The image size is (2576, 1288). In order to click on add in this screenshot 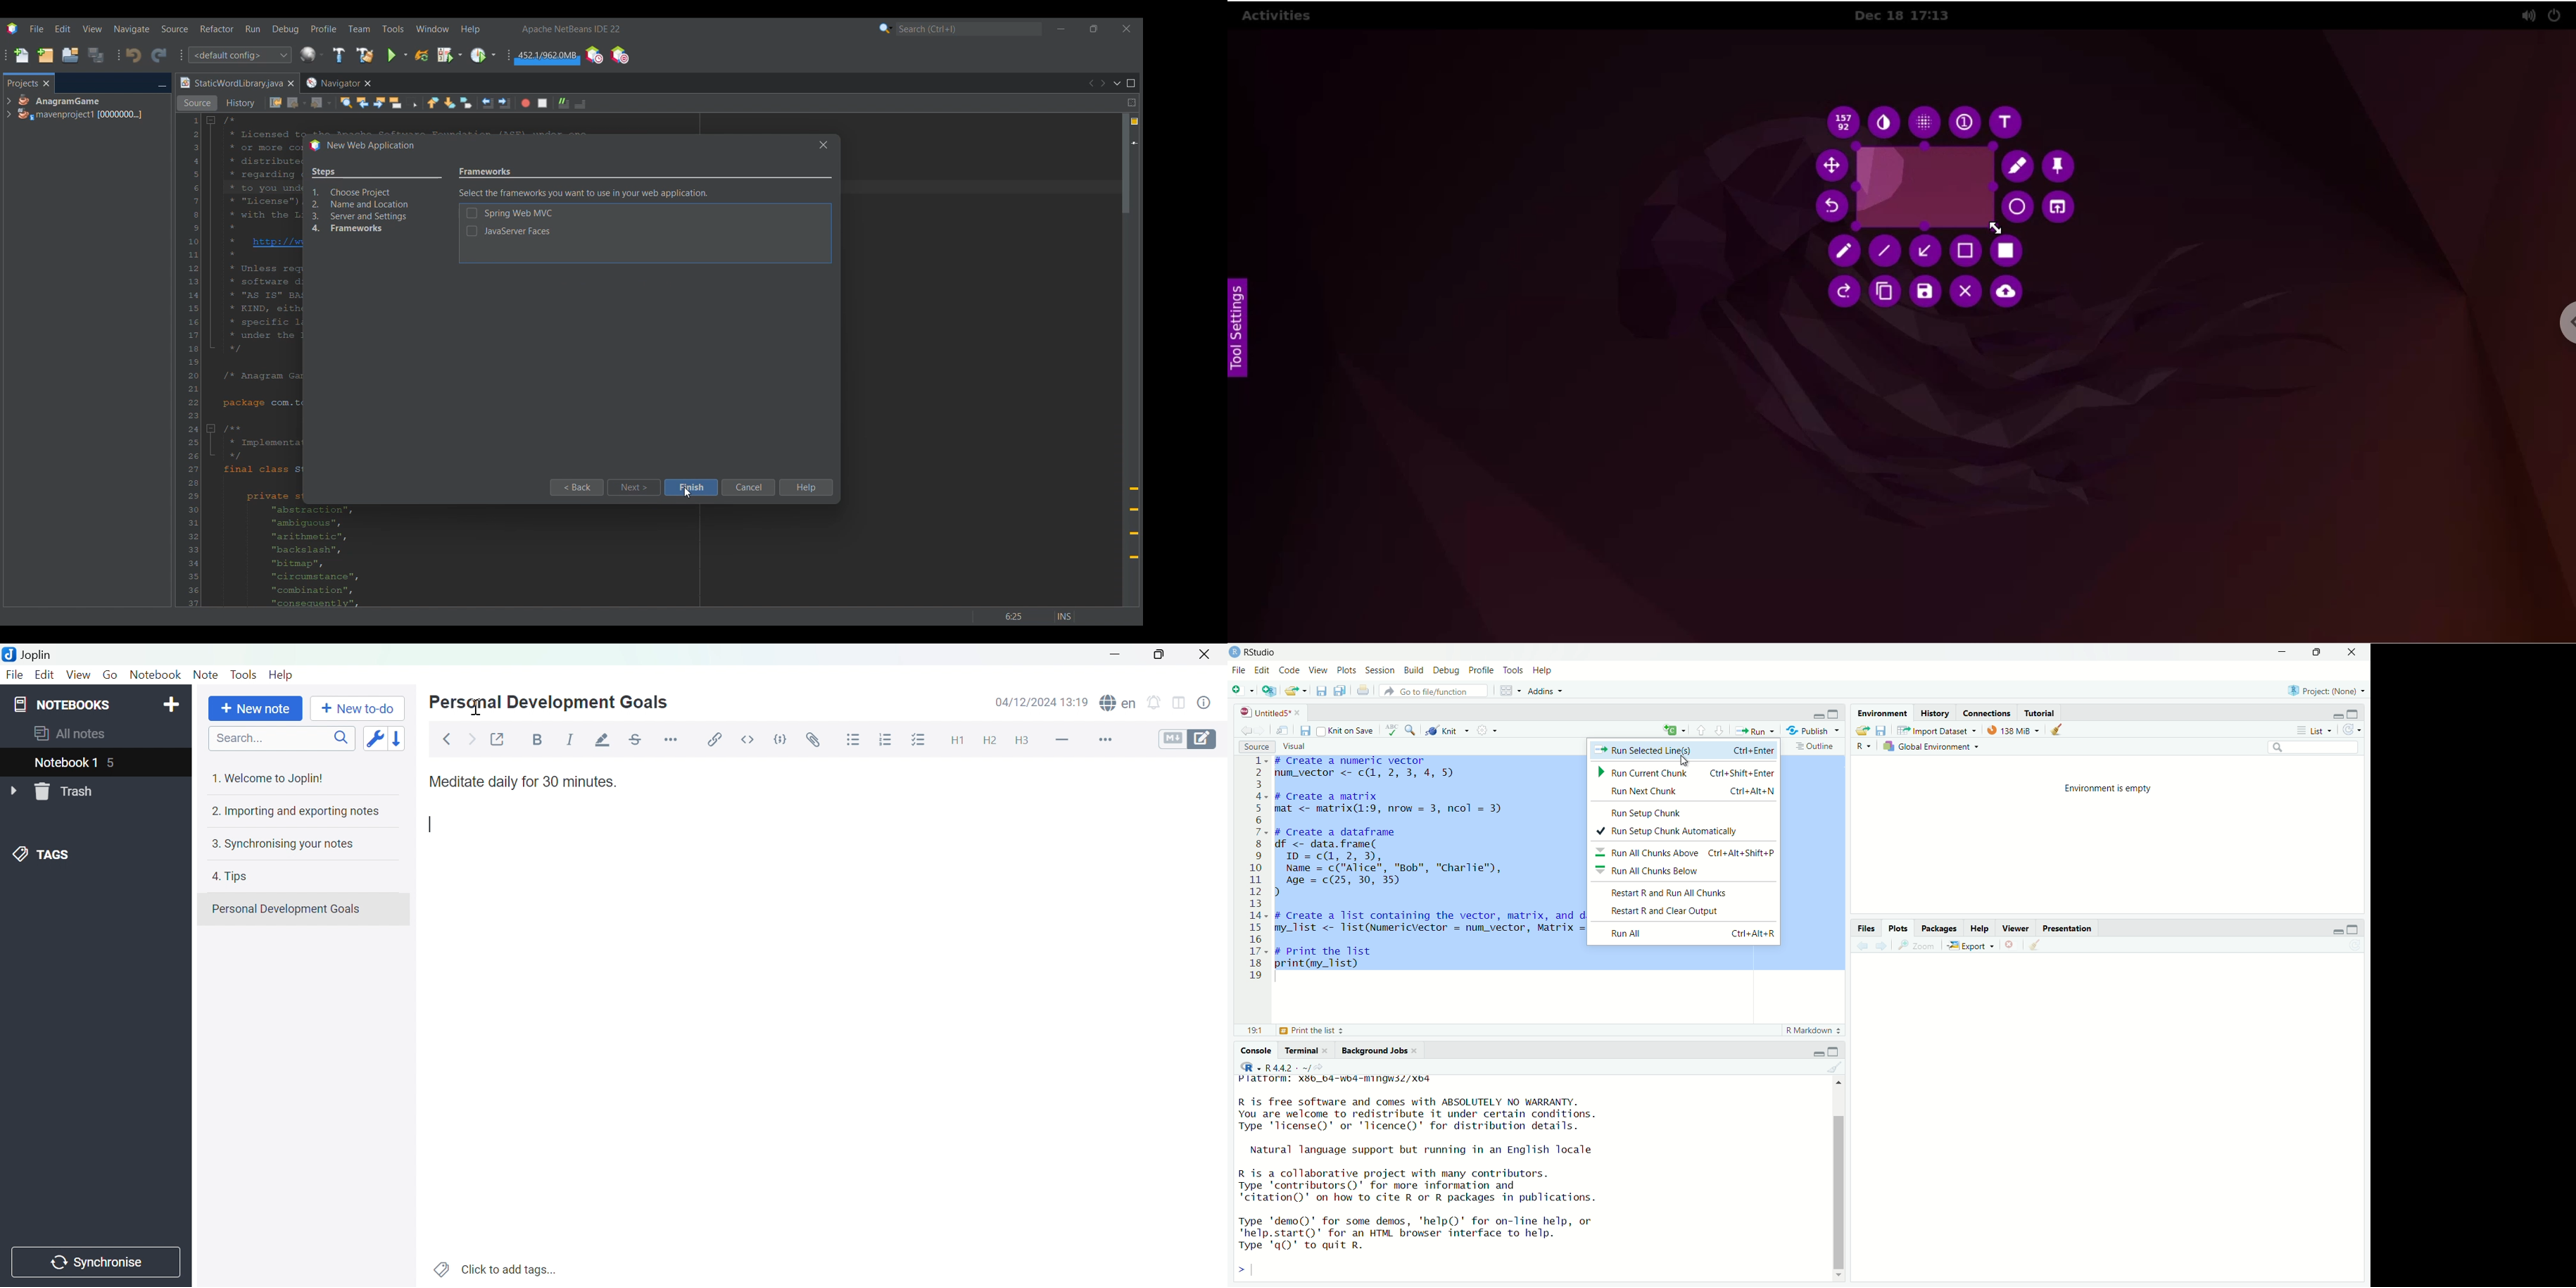, I will do `click(1674, 730)`.